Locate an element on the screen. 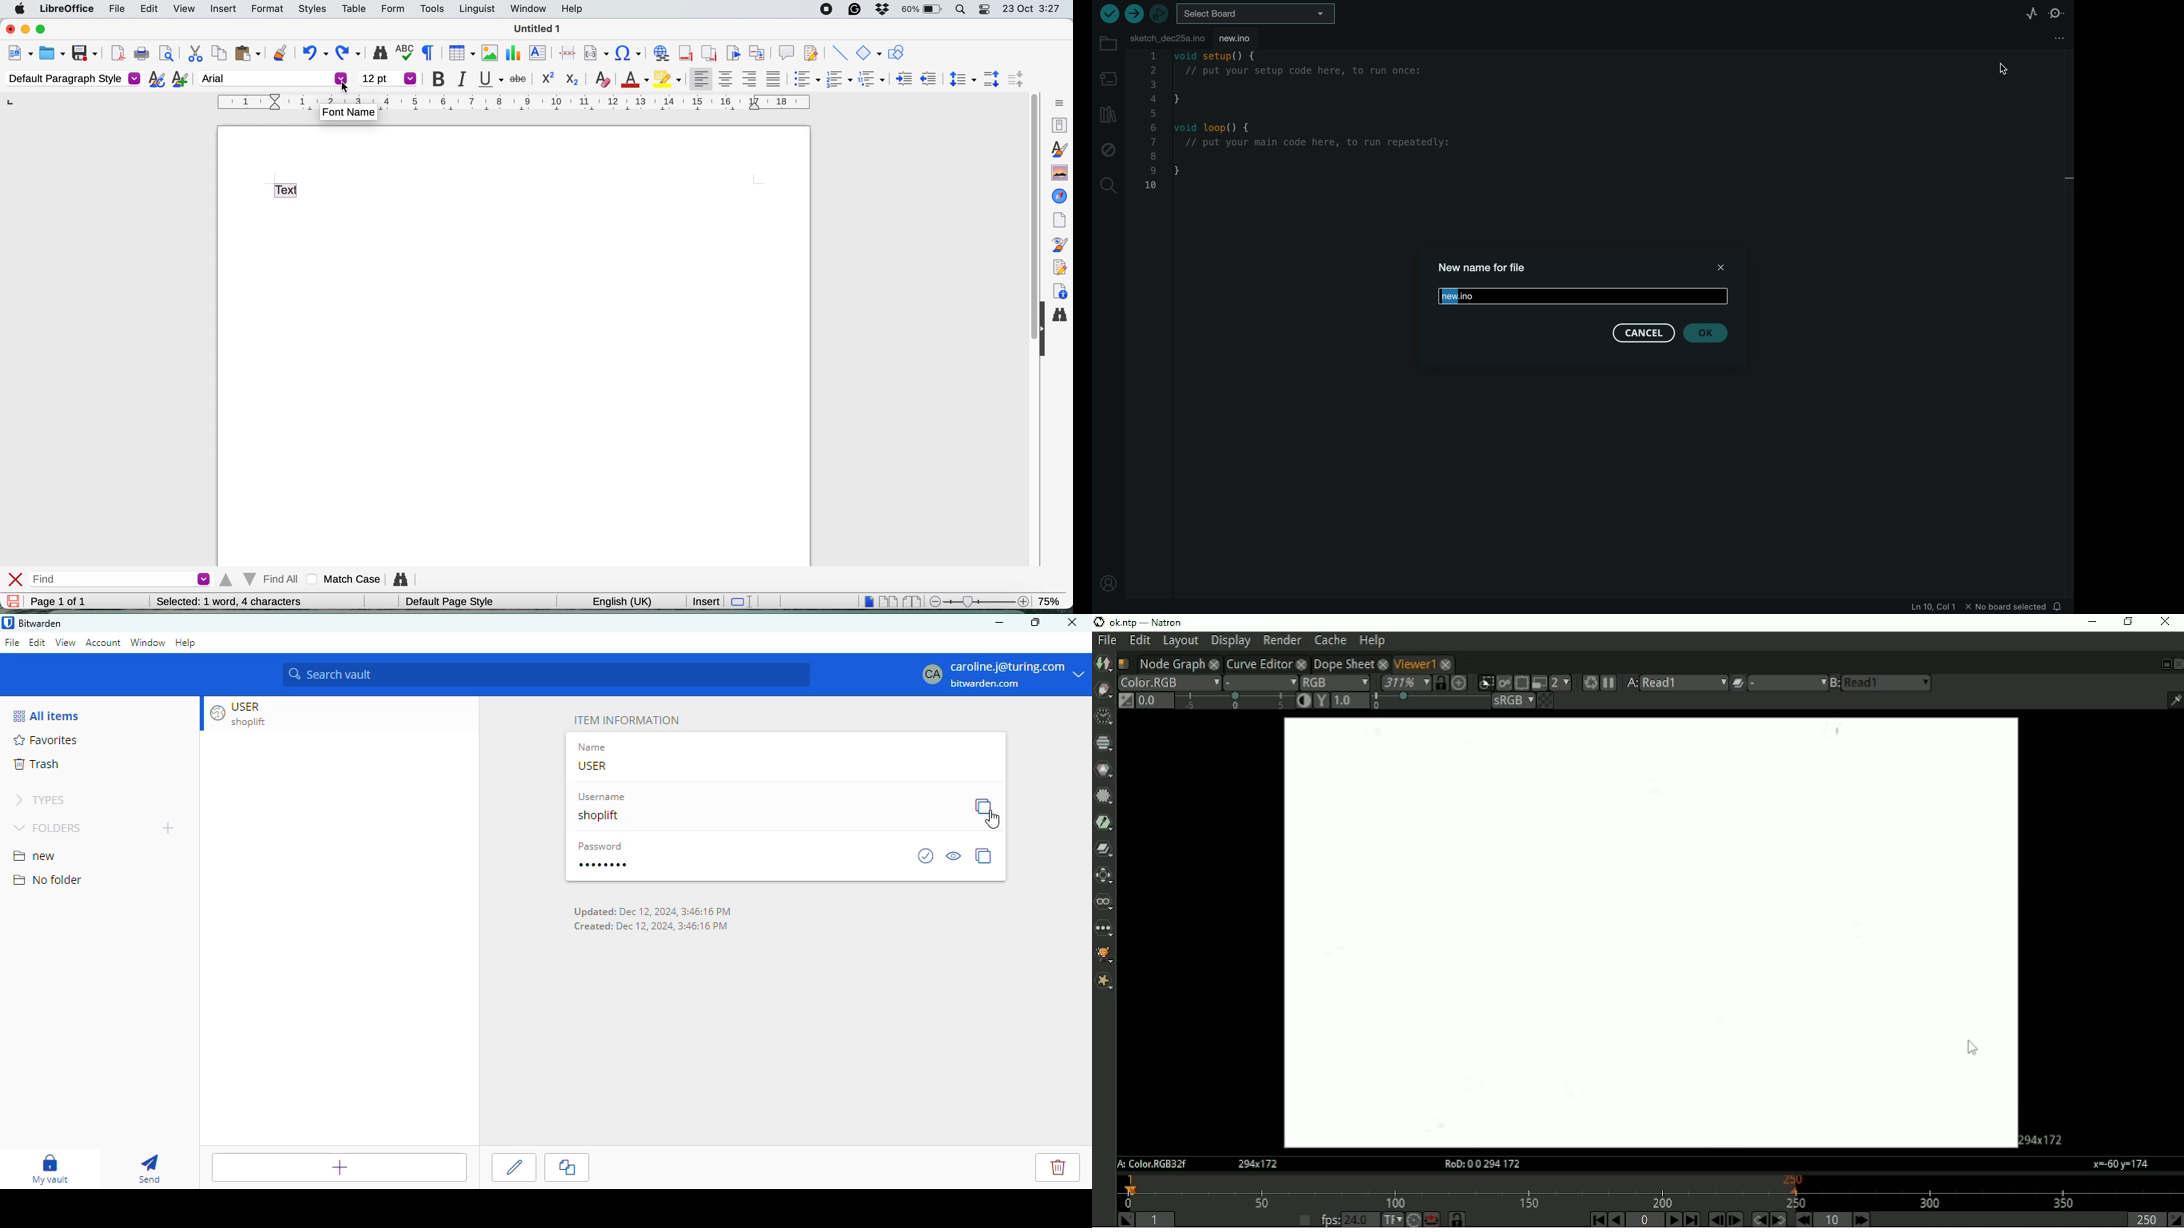 Image resolution: width=2184 pixels, height=1232 pixels. edit is located at coordinates (38, 642).